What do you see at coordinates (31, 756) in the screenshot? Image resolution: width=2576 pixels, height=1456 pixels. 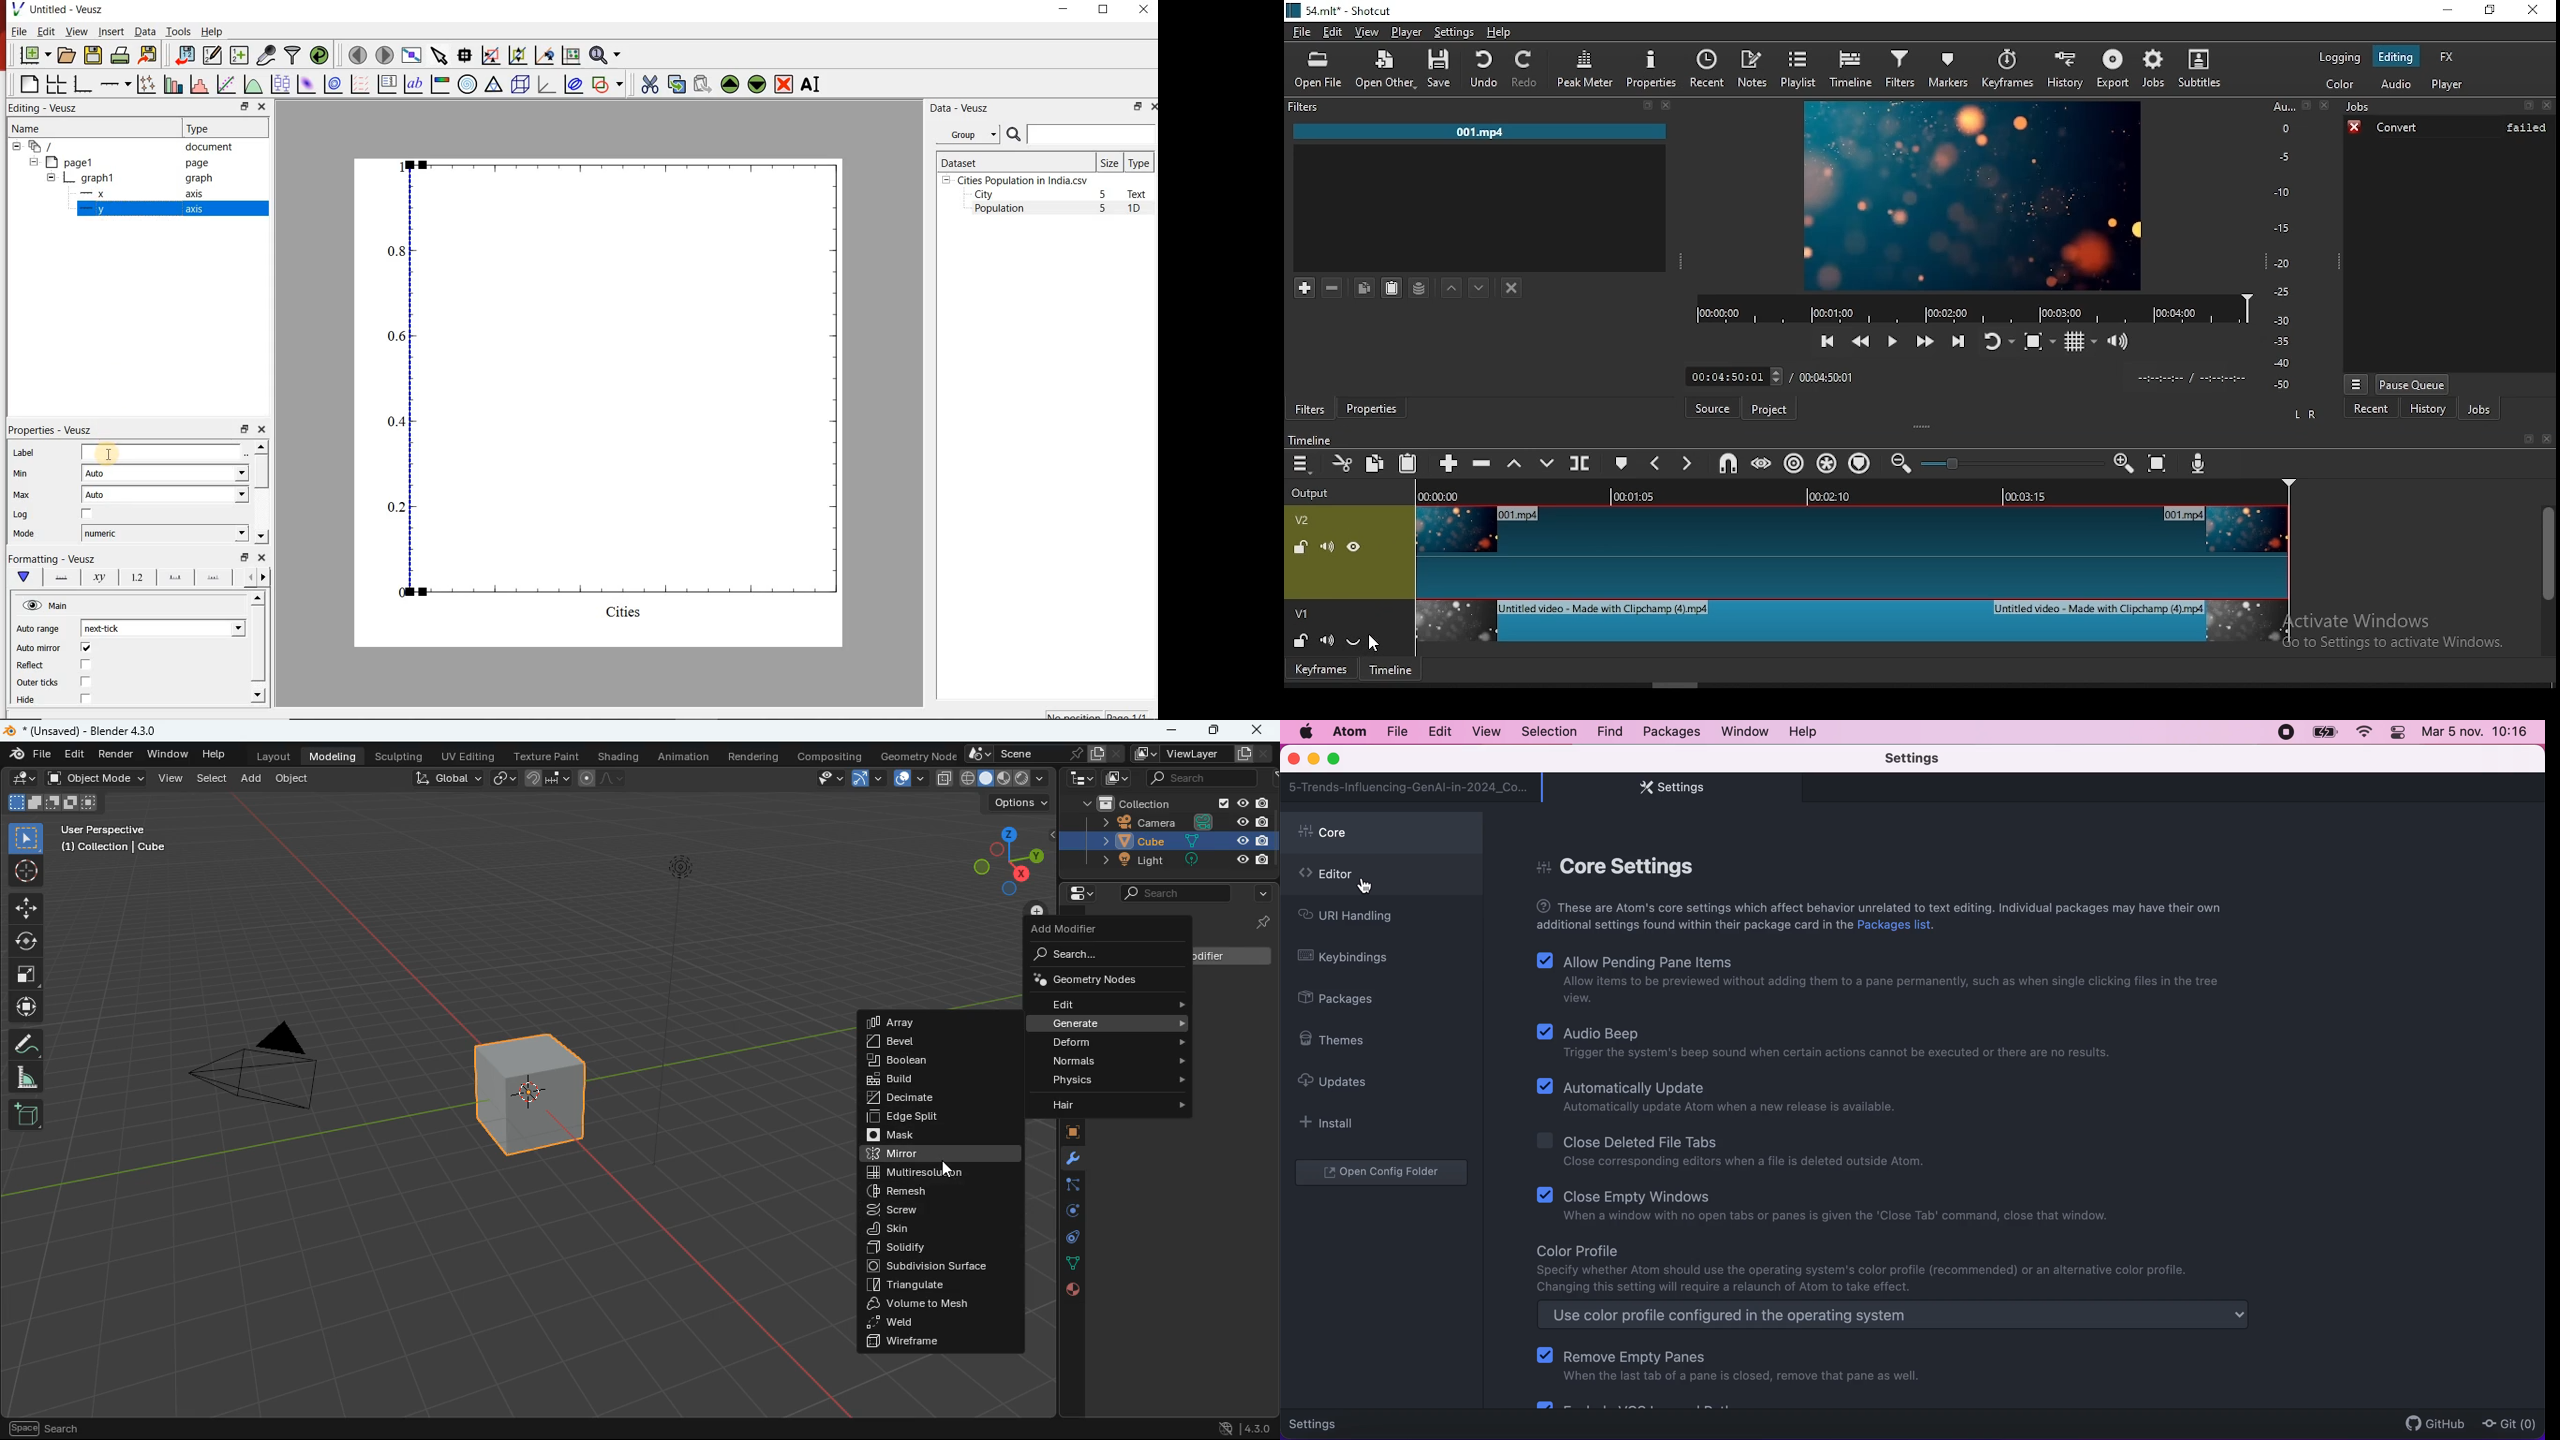 I see `finder` at bounding box center [31, 756].